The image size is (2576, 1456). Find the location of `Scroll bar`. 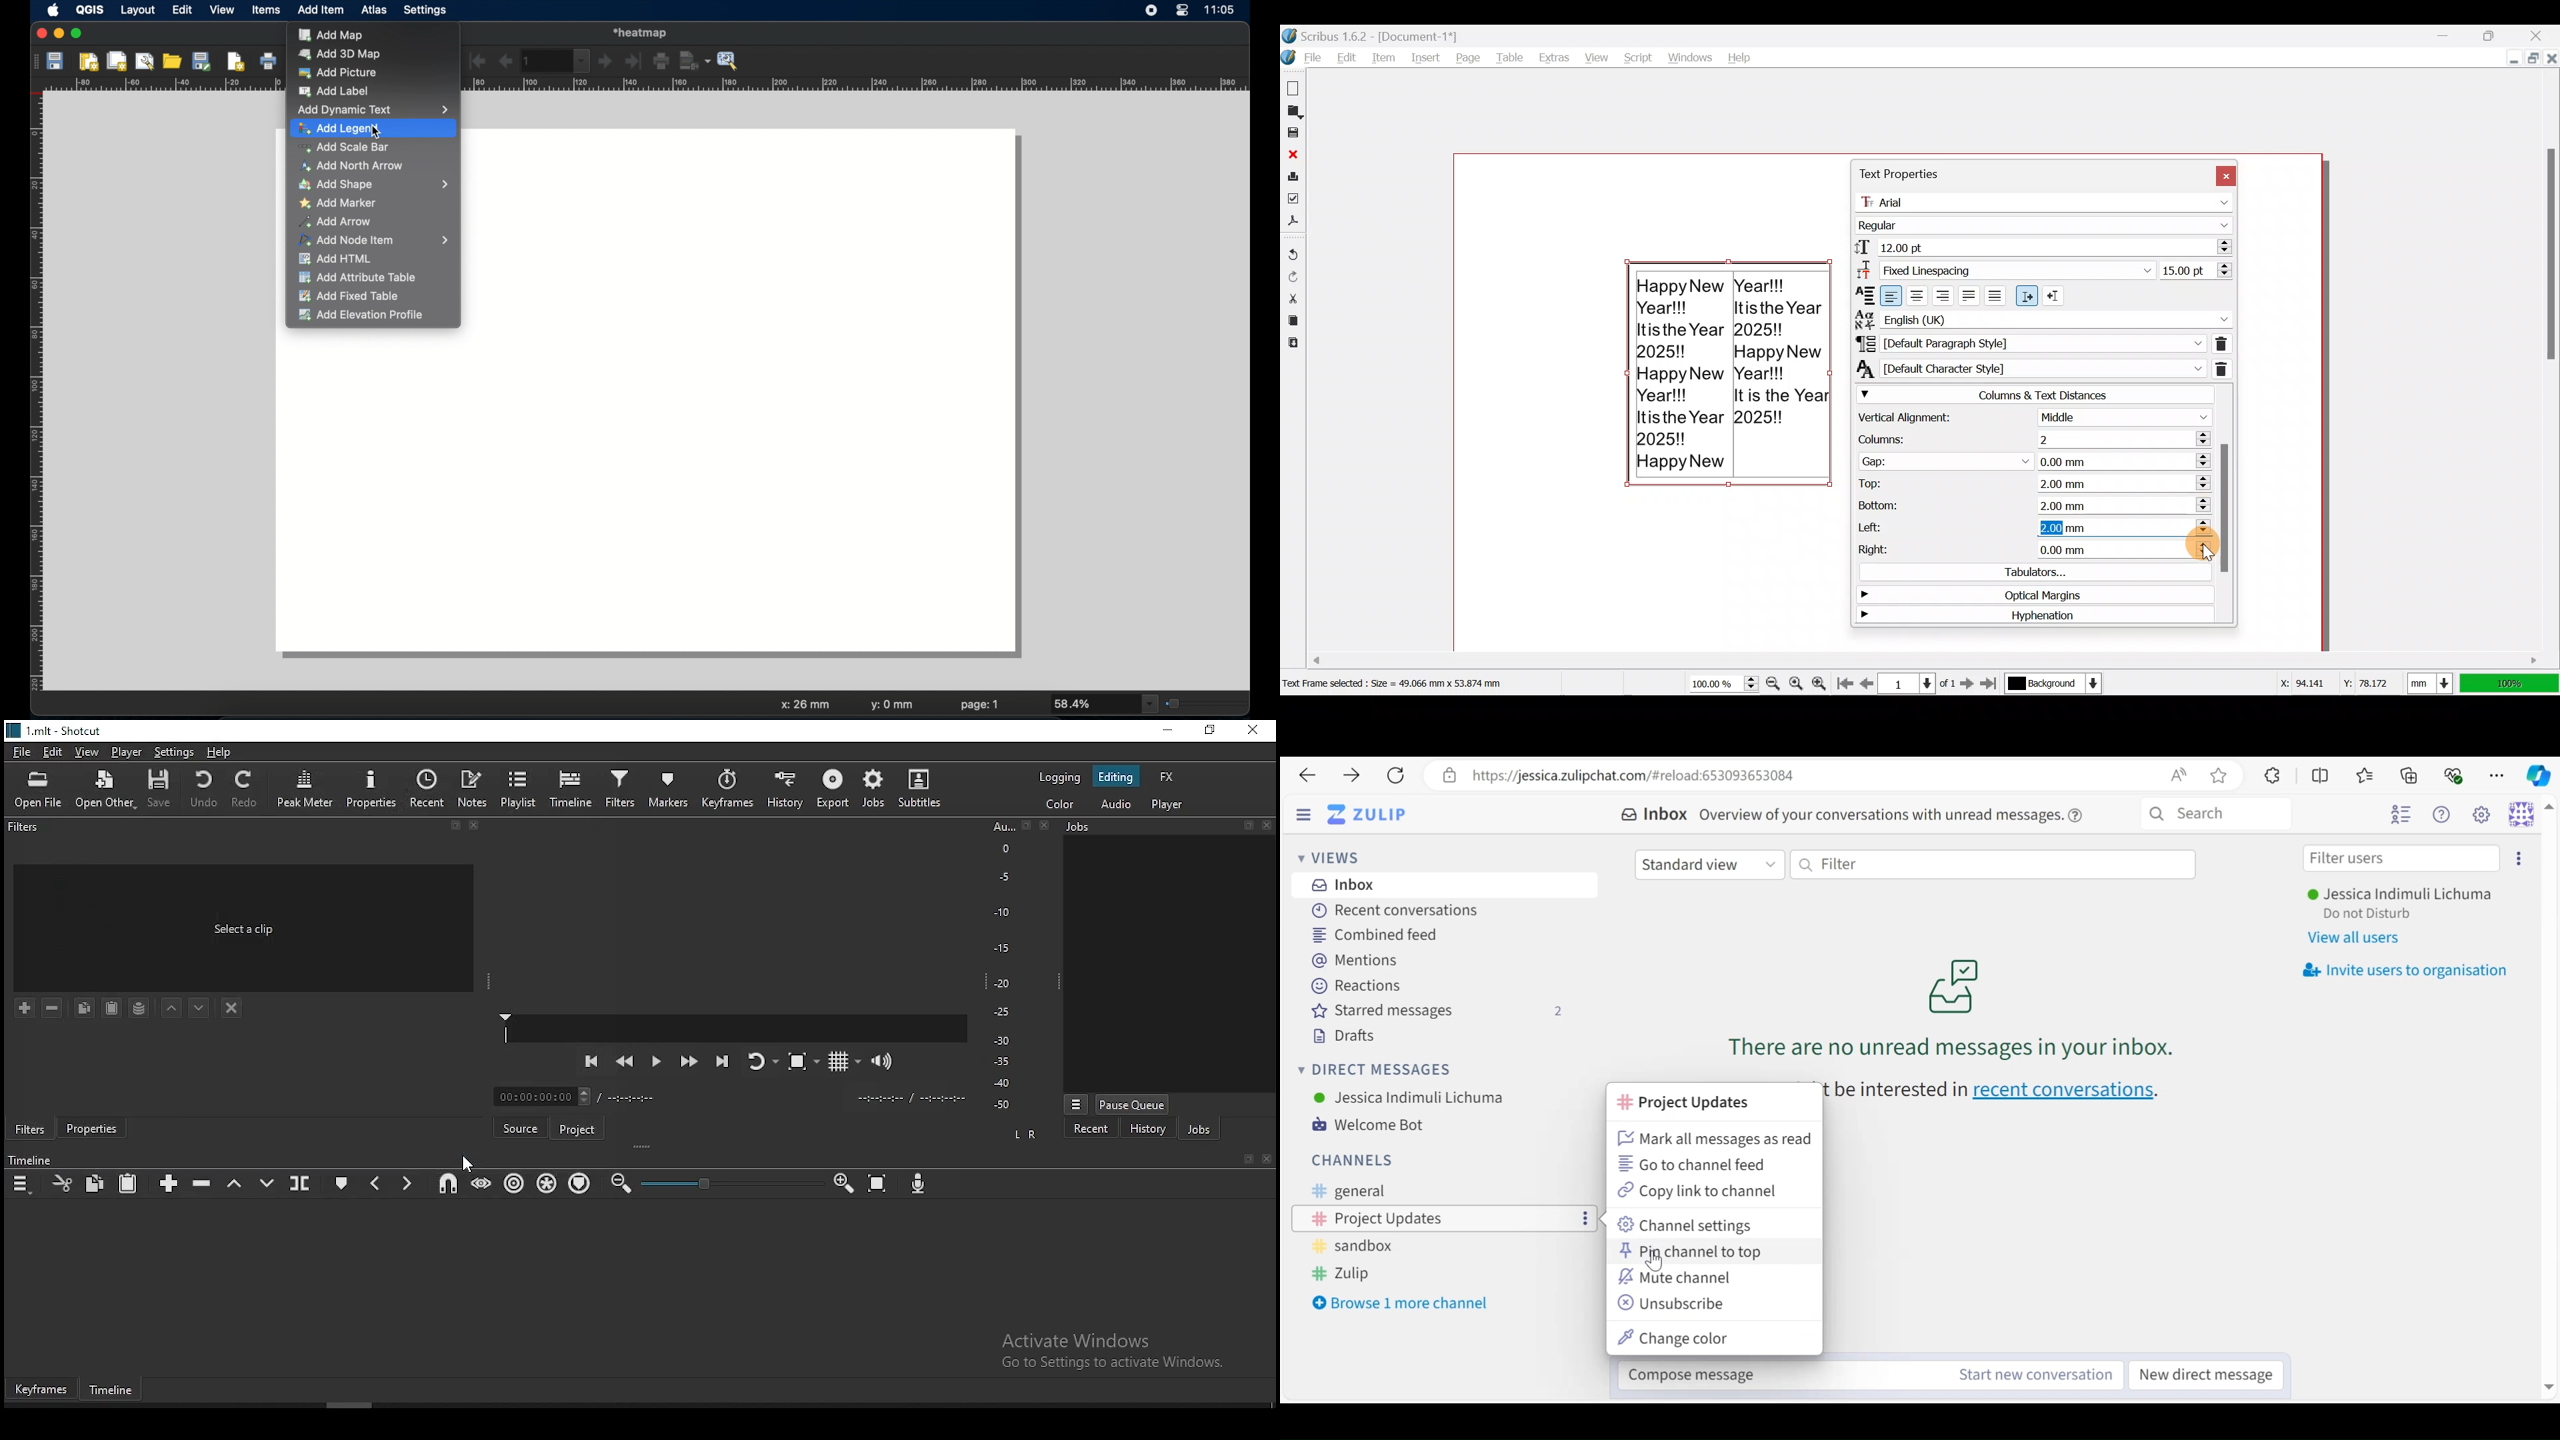

Scroll bar is located at coordinates (2547, 367).